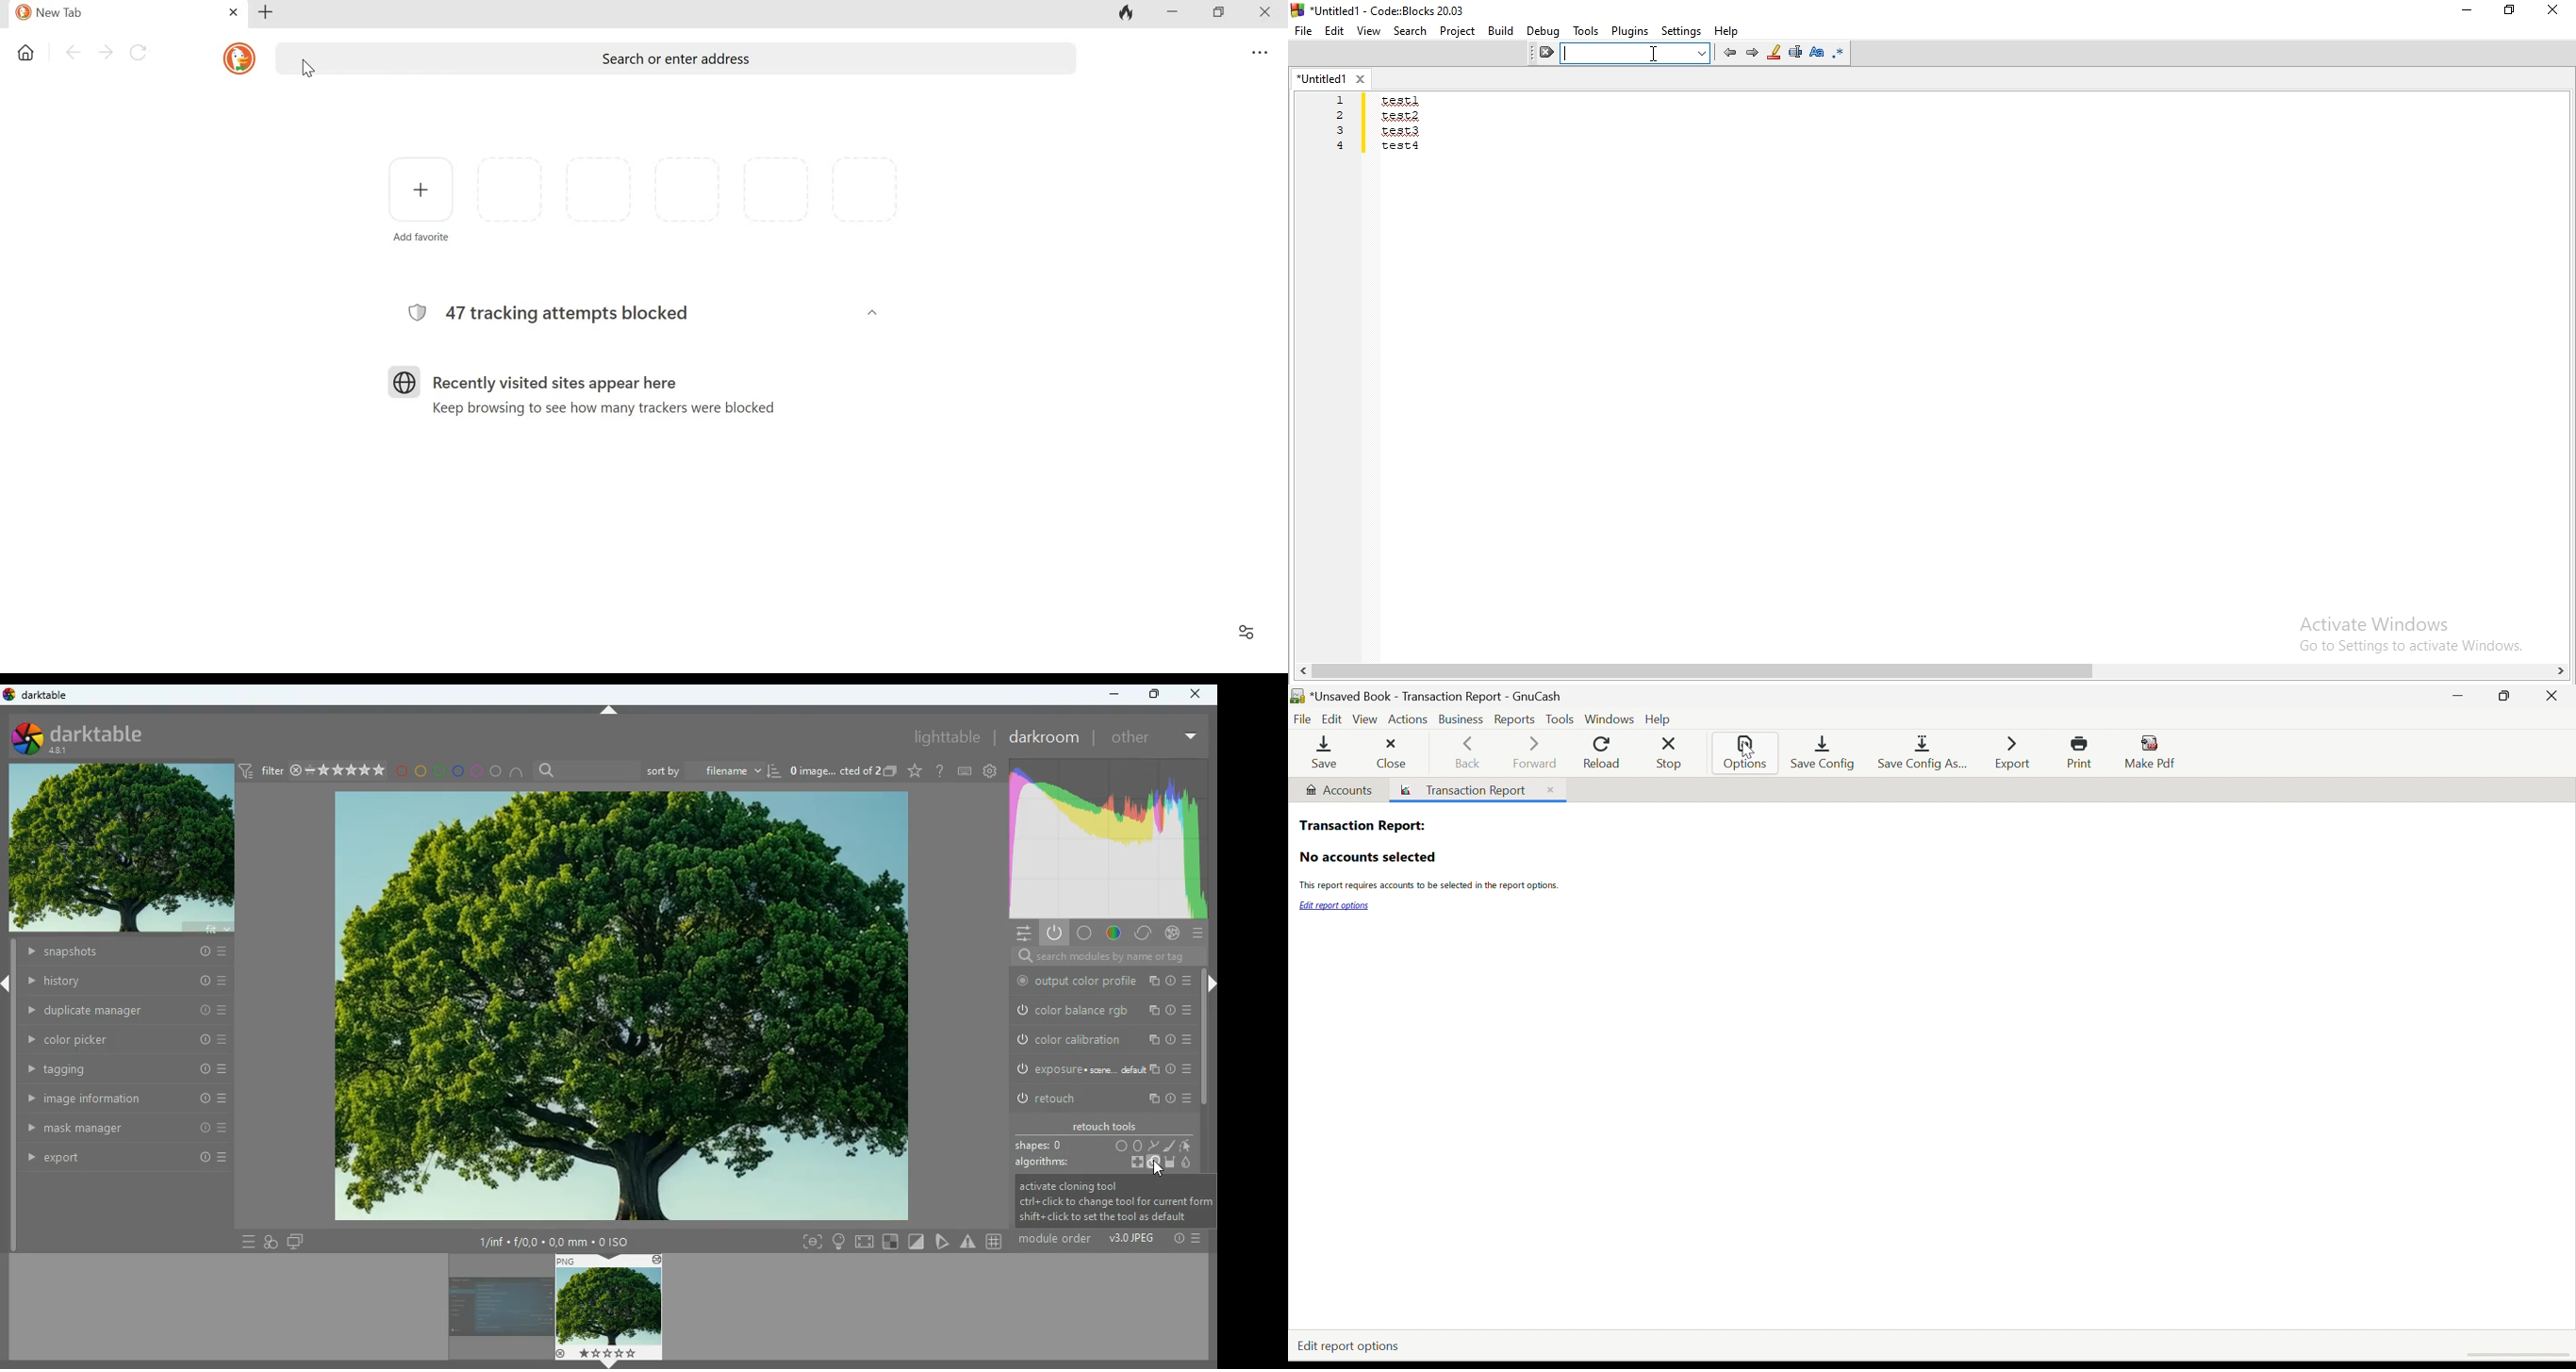 Image resolution: width=2576 pixels, height=1372 pixels. What do you see at coordinates (1170, 1161) in the screenshot?
I see `fill` at bounding box center [1170, 1161].